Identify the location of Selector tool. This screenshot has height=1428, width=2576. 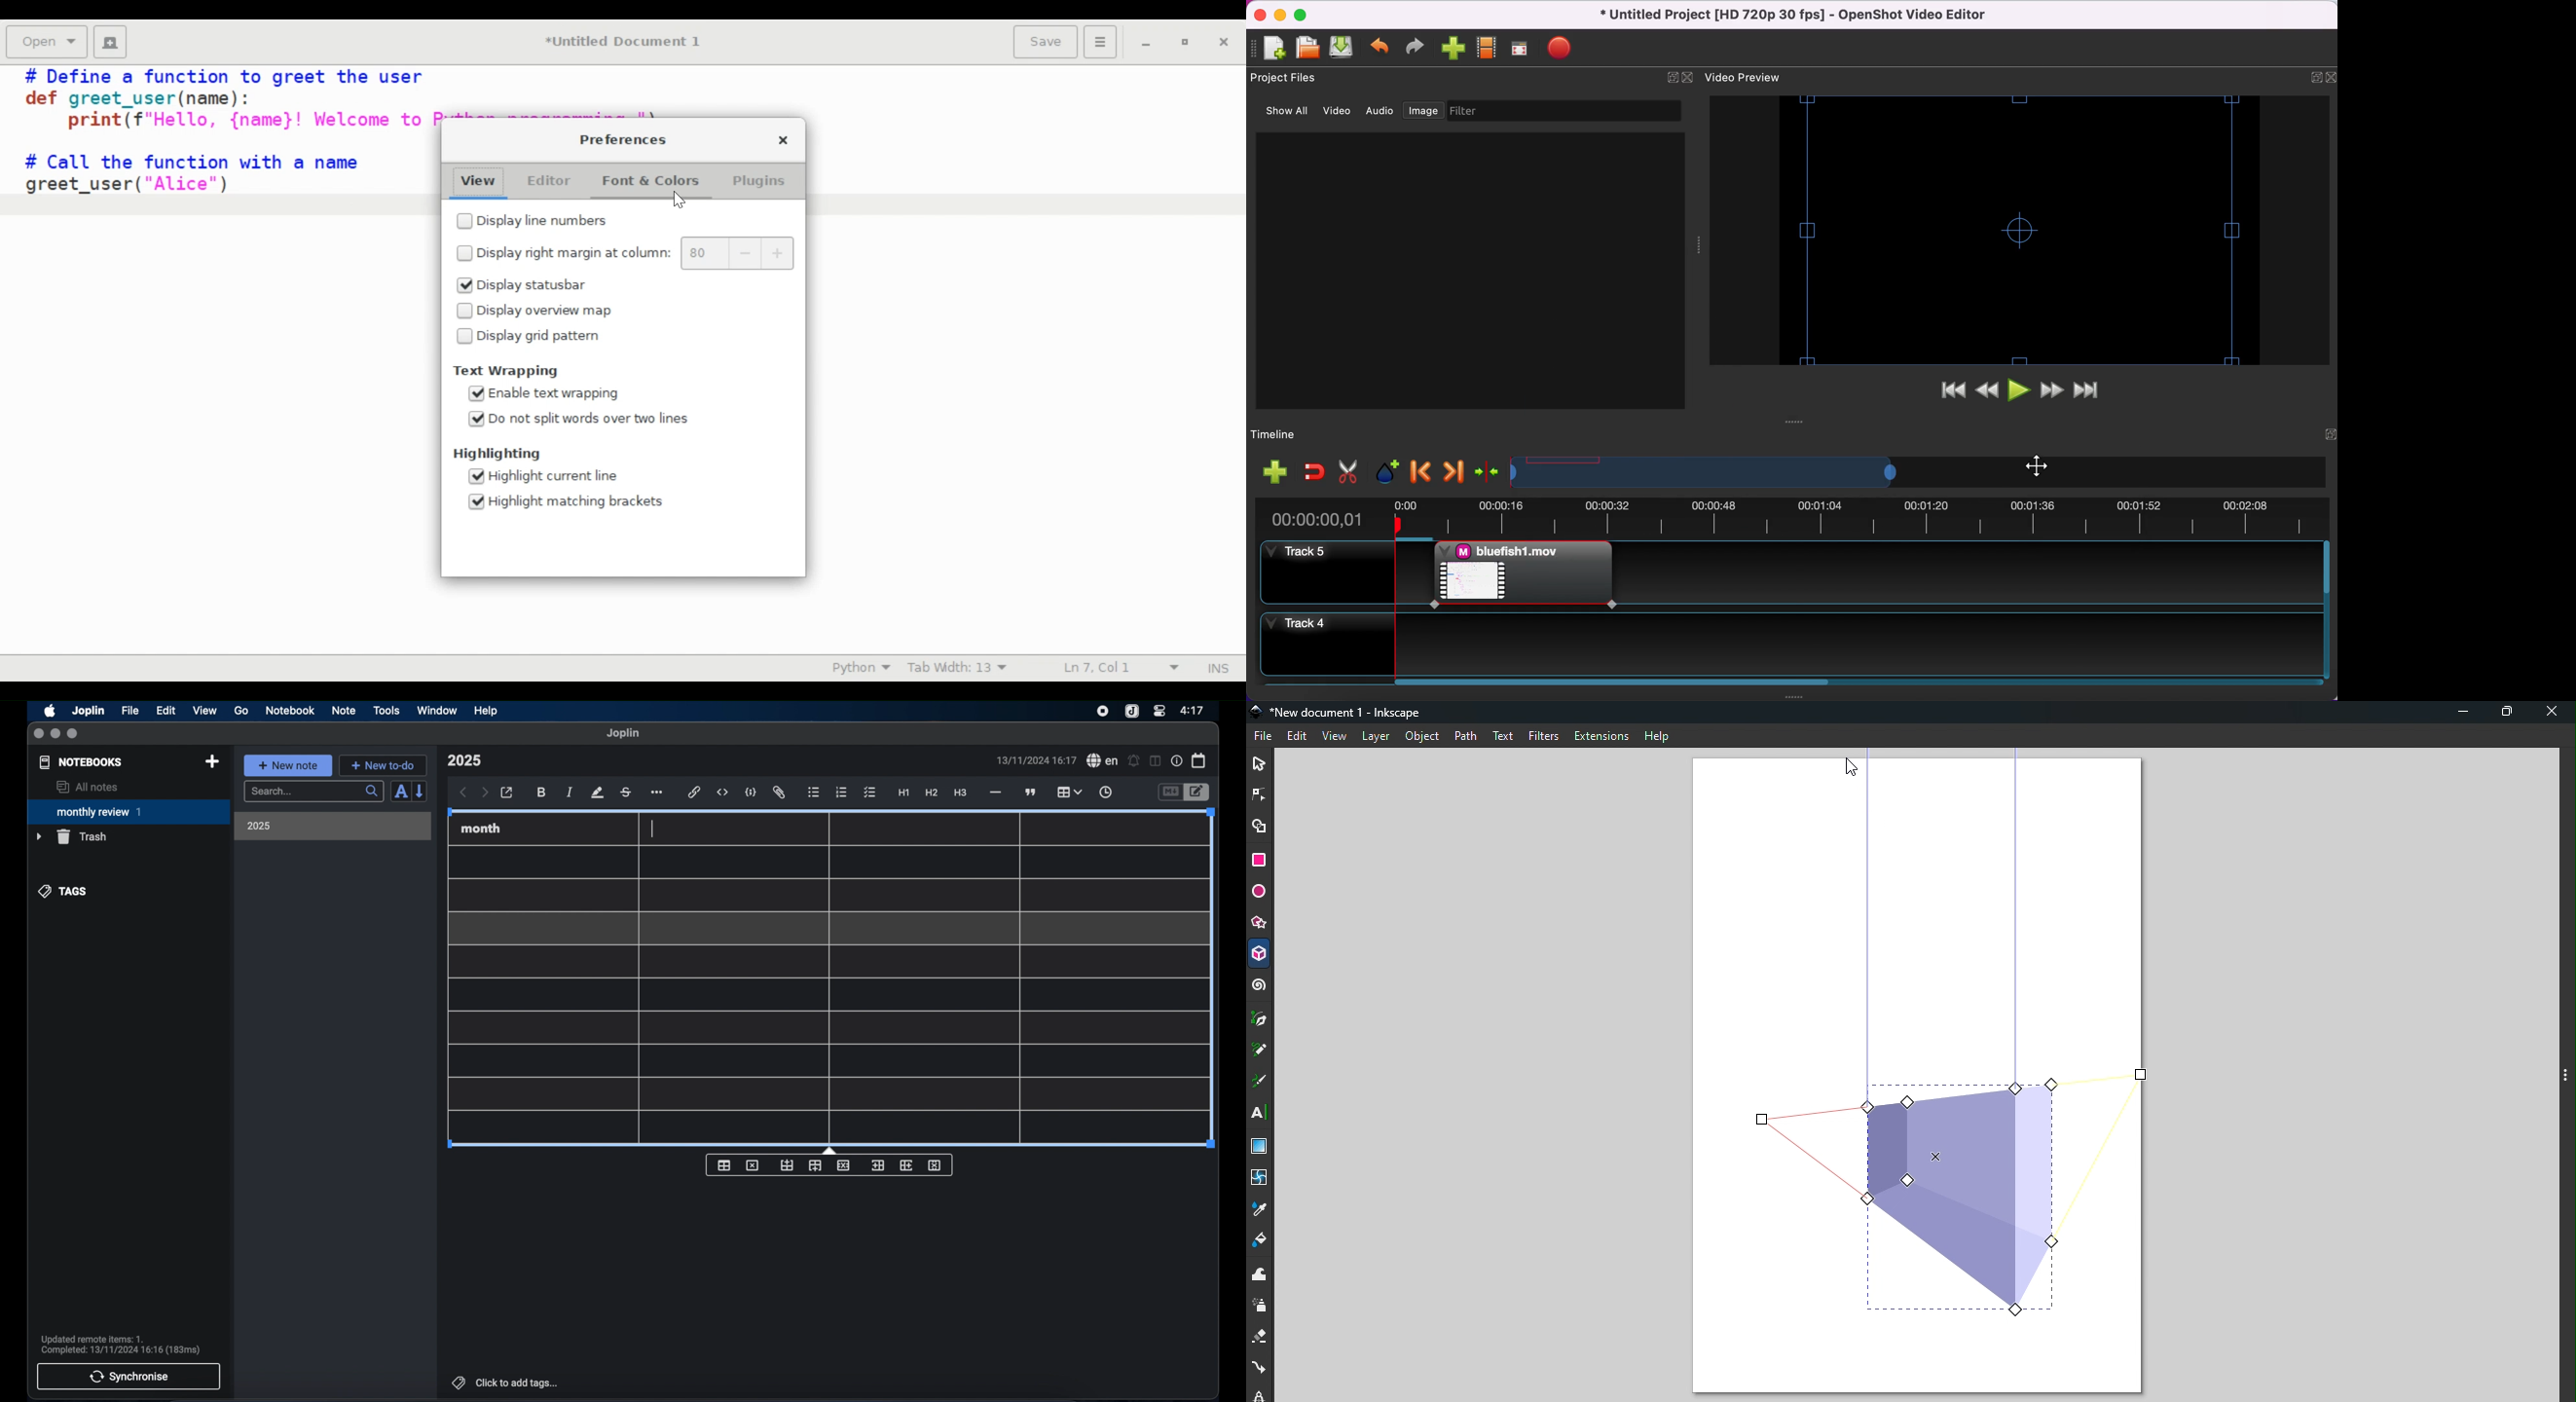
(1262, 763).